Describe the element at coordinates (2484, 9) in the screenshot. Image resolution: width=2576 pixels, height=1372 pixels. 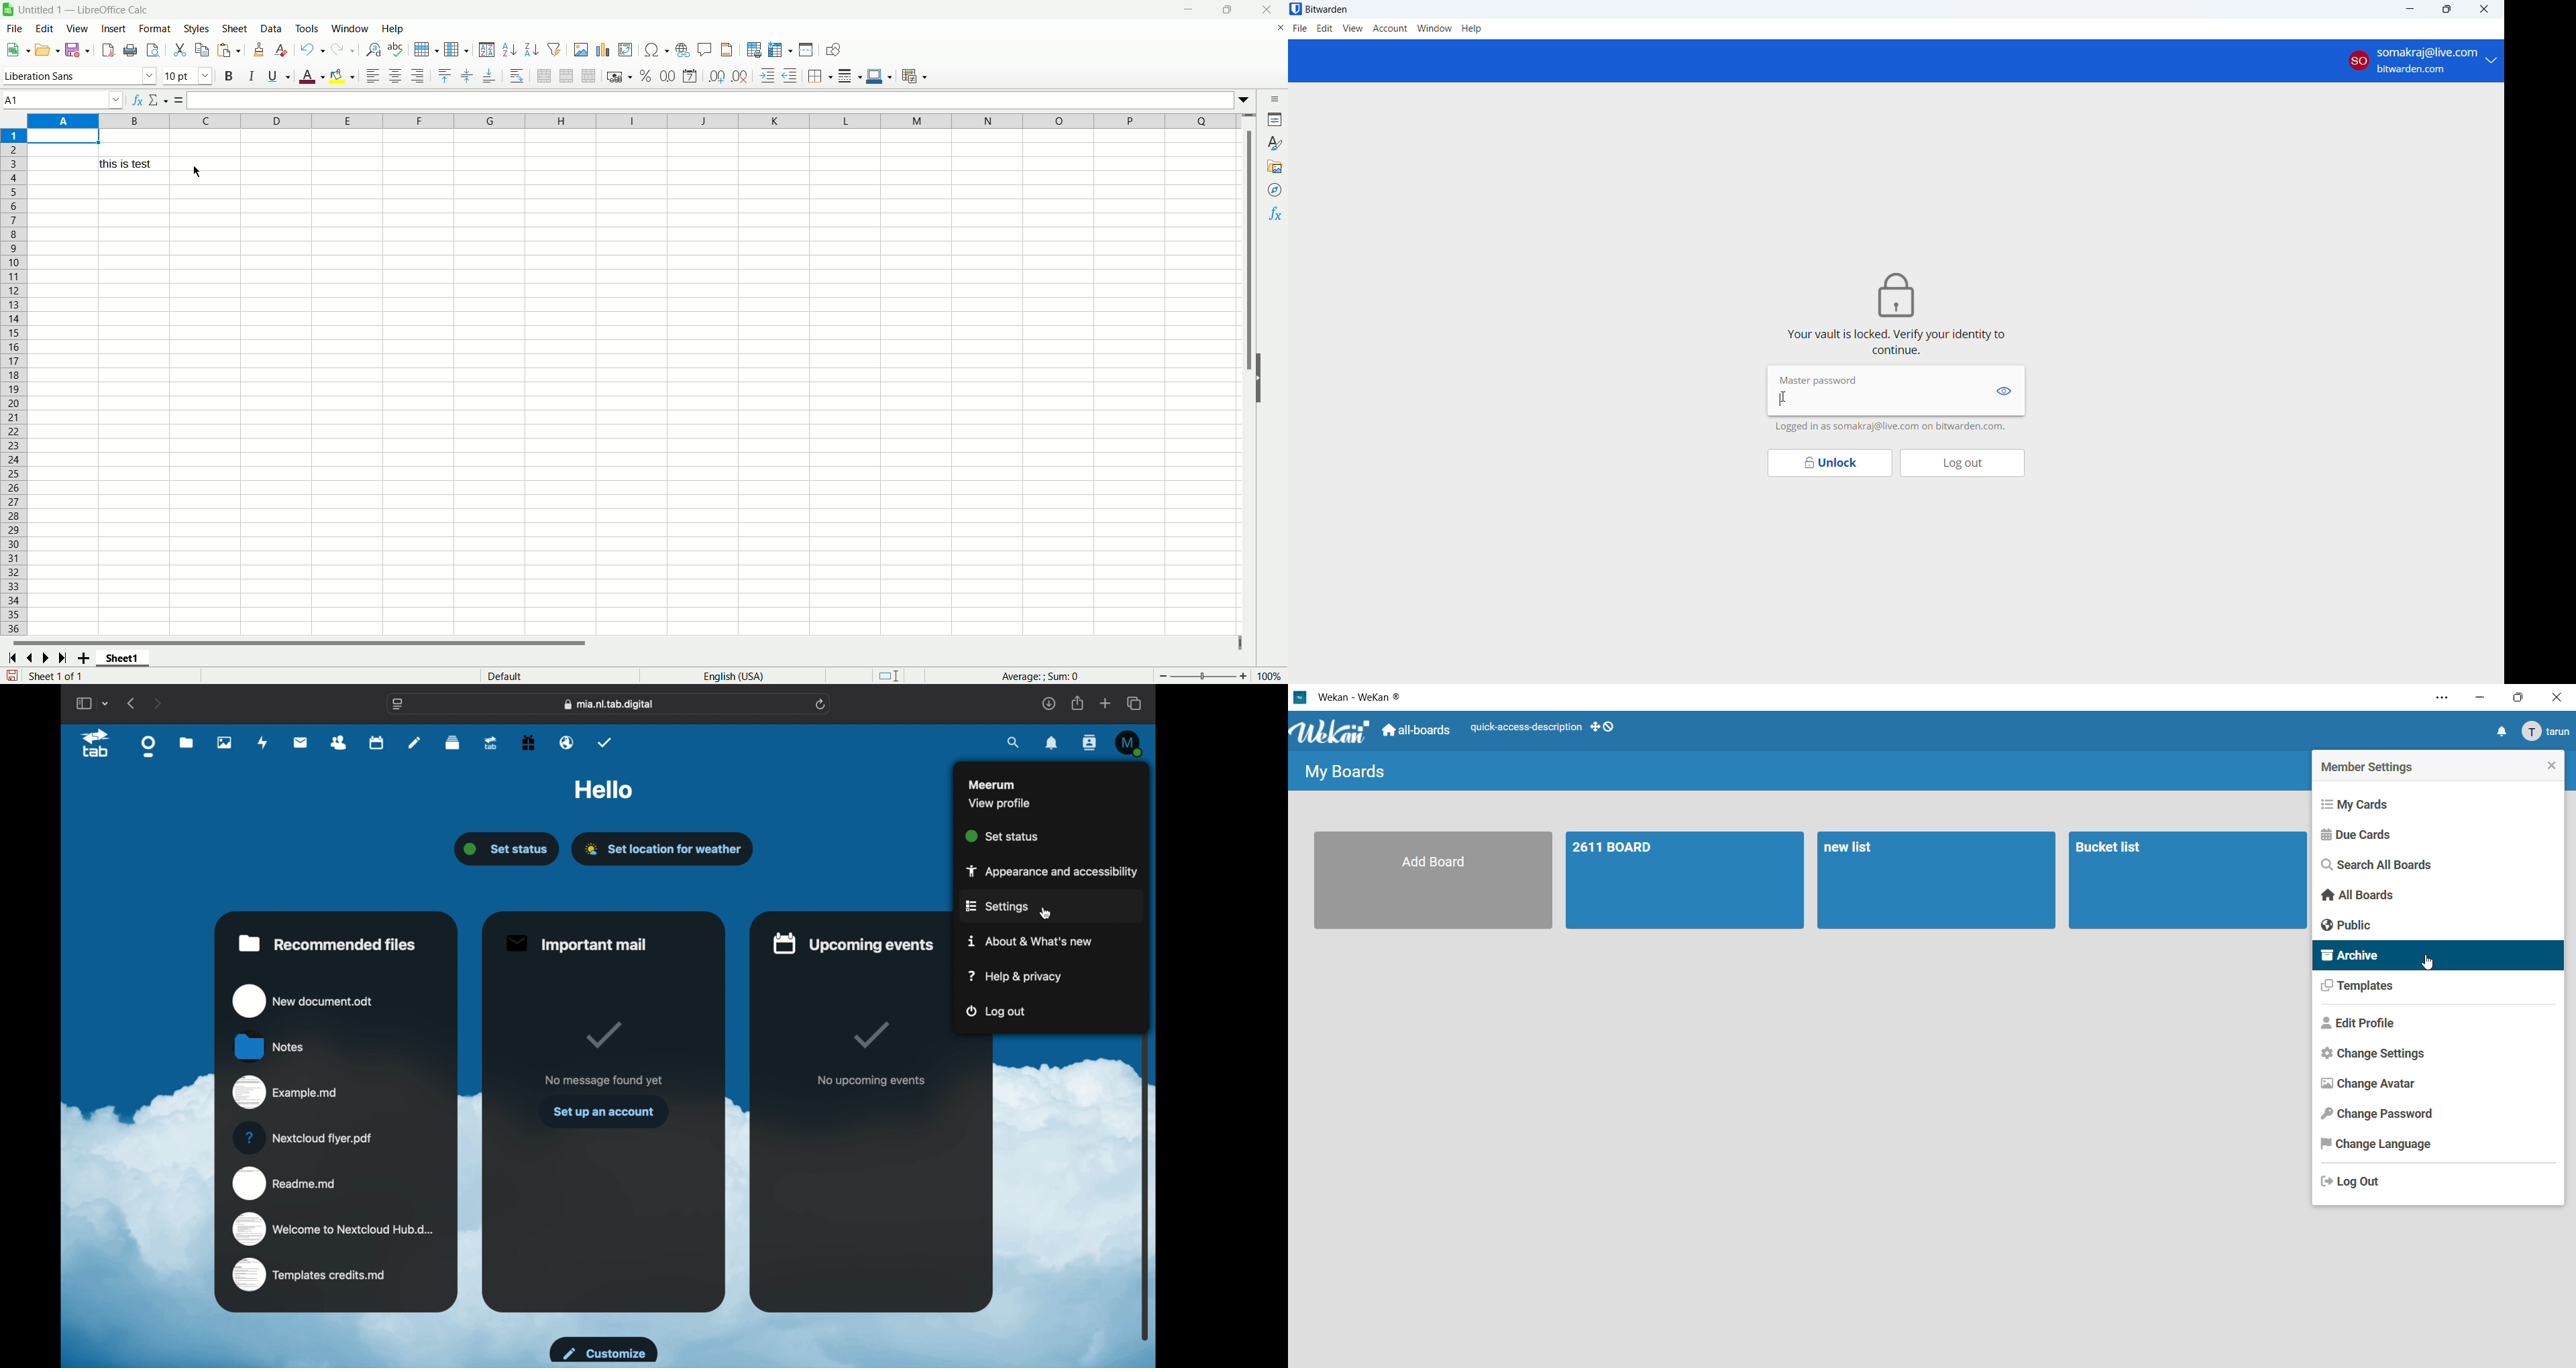
I see `close` at that location.